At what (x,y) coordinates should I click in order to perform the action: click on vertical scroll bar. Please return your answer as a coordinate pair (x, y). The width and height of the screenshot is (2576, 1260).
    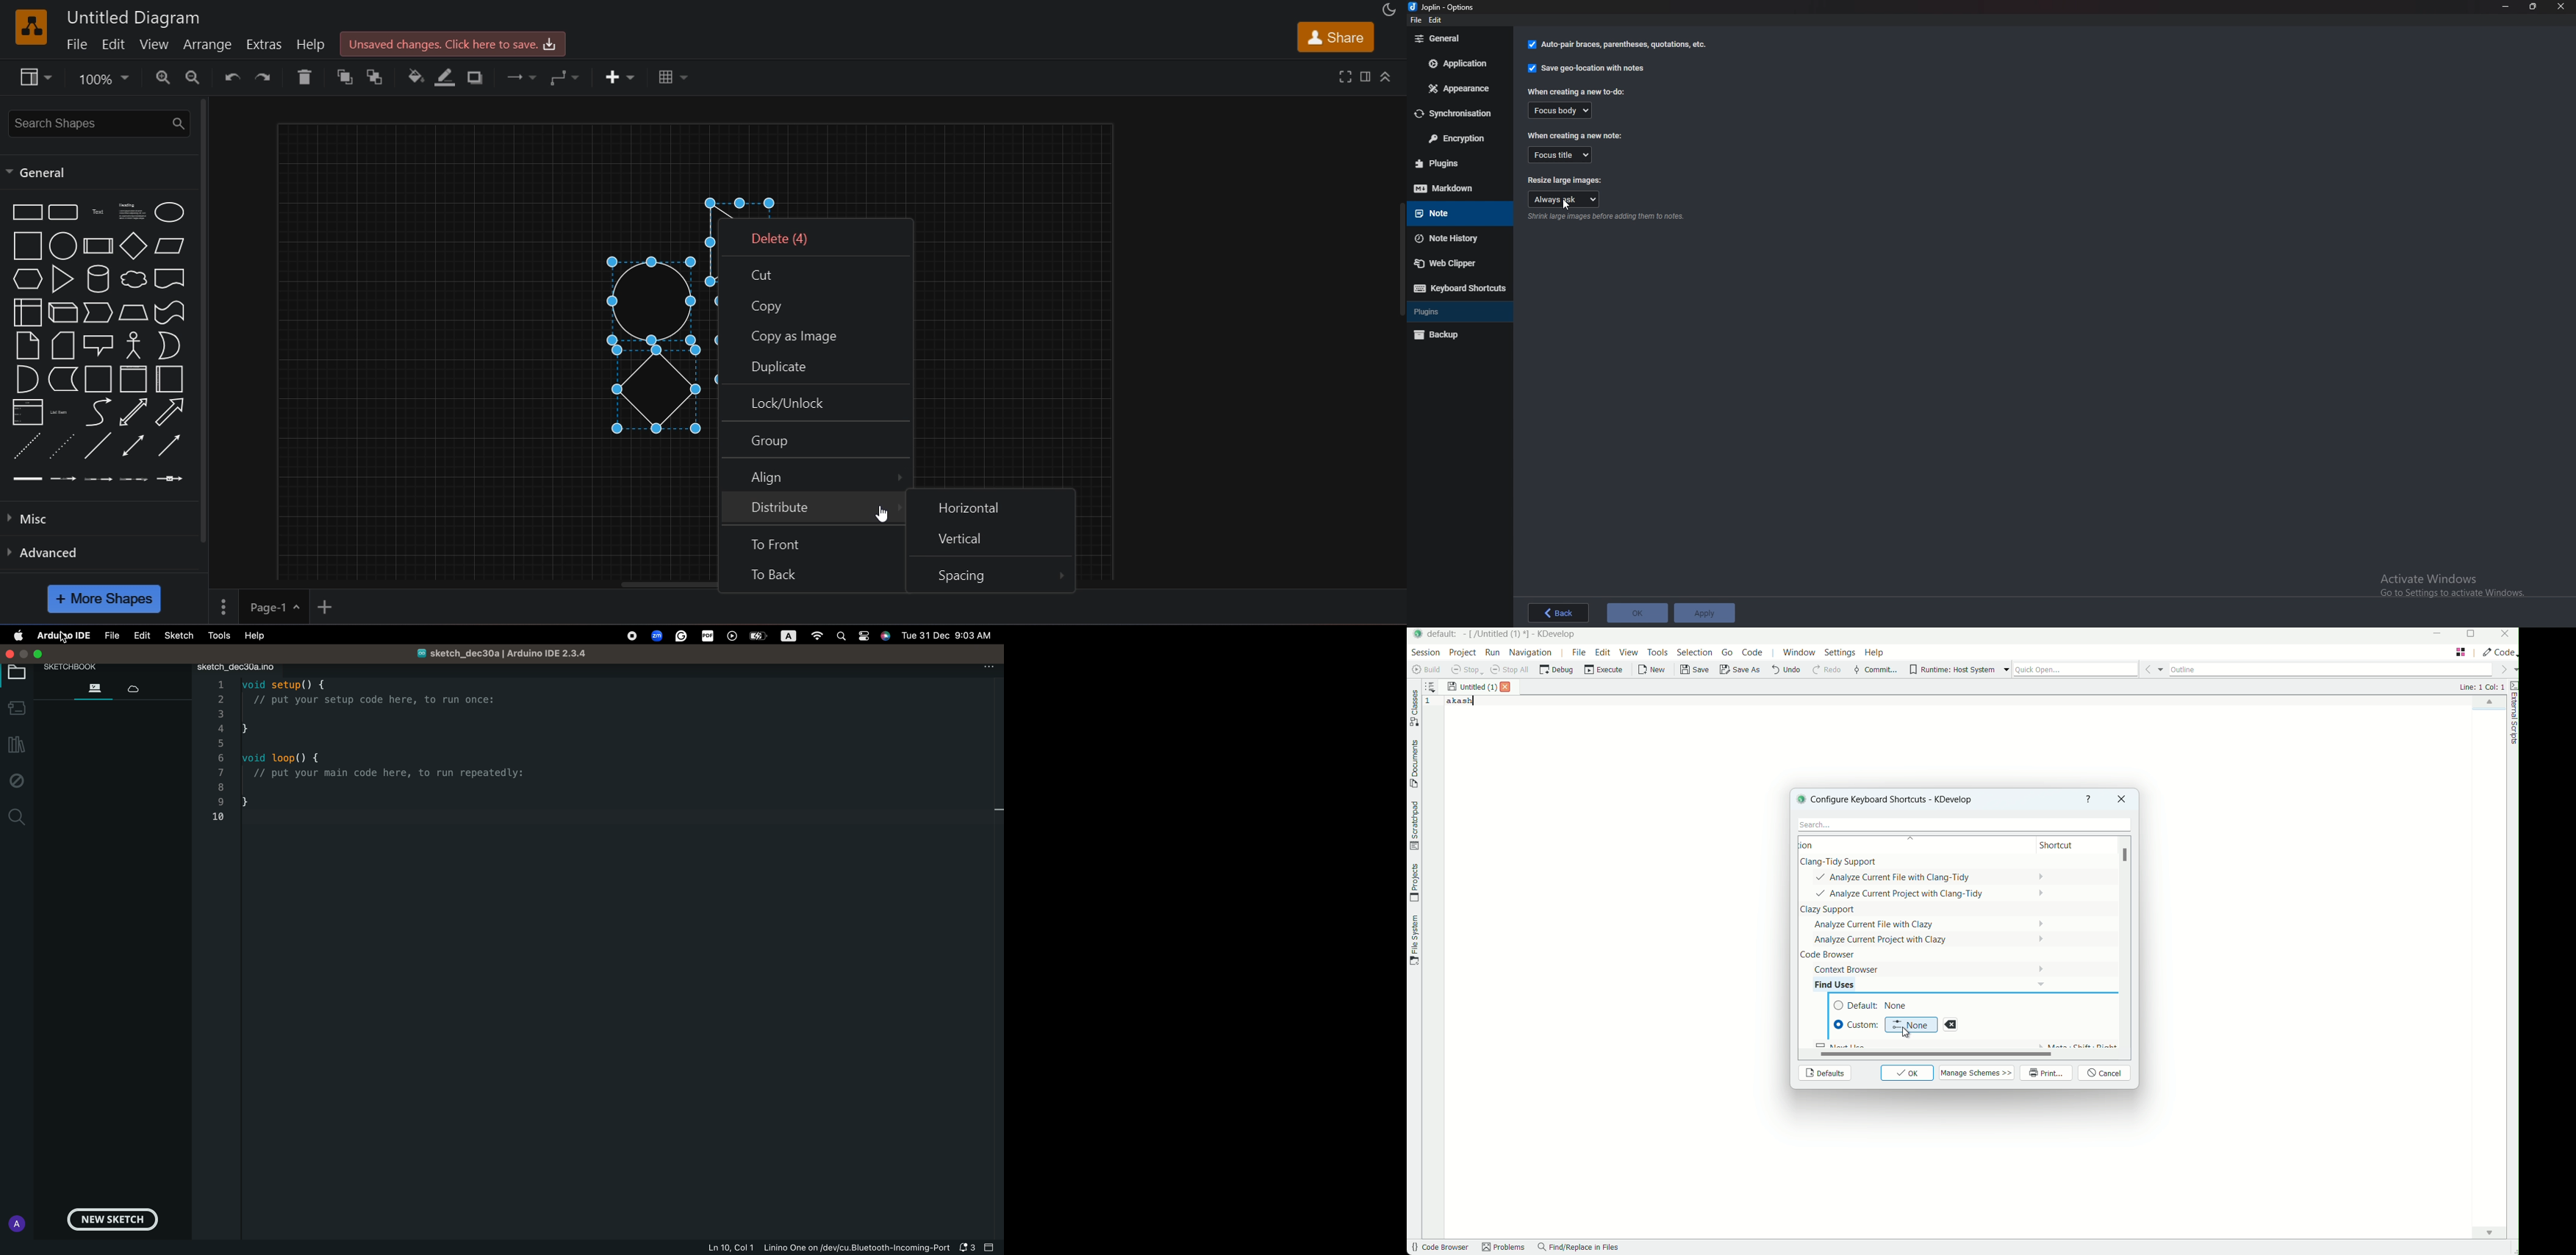
    Looking at the image, I should click on (203, 319).